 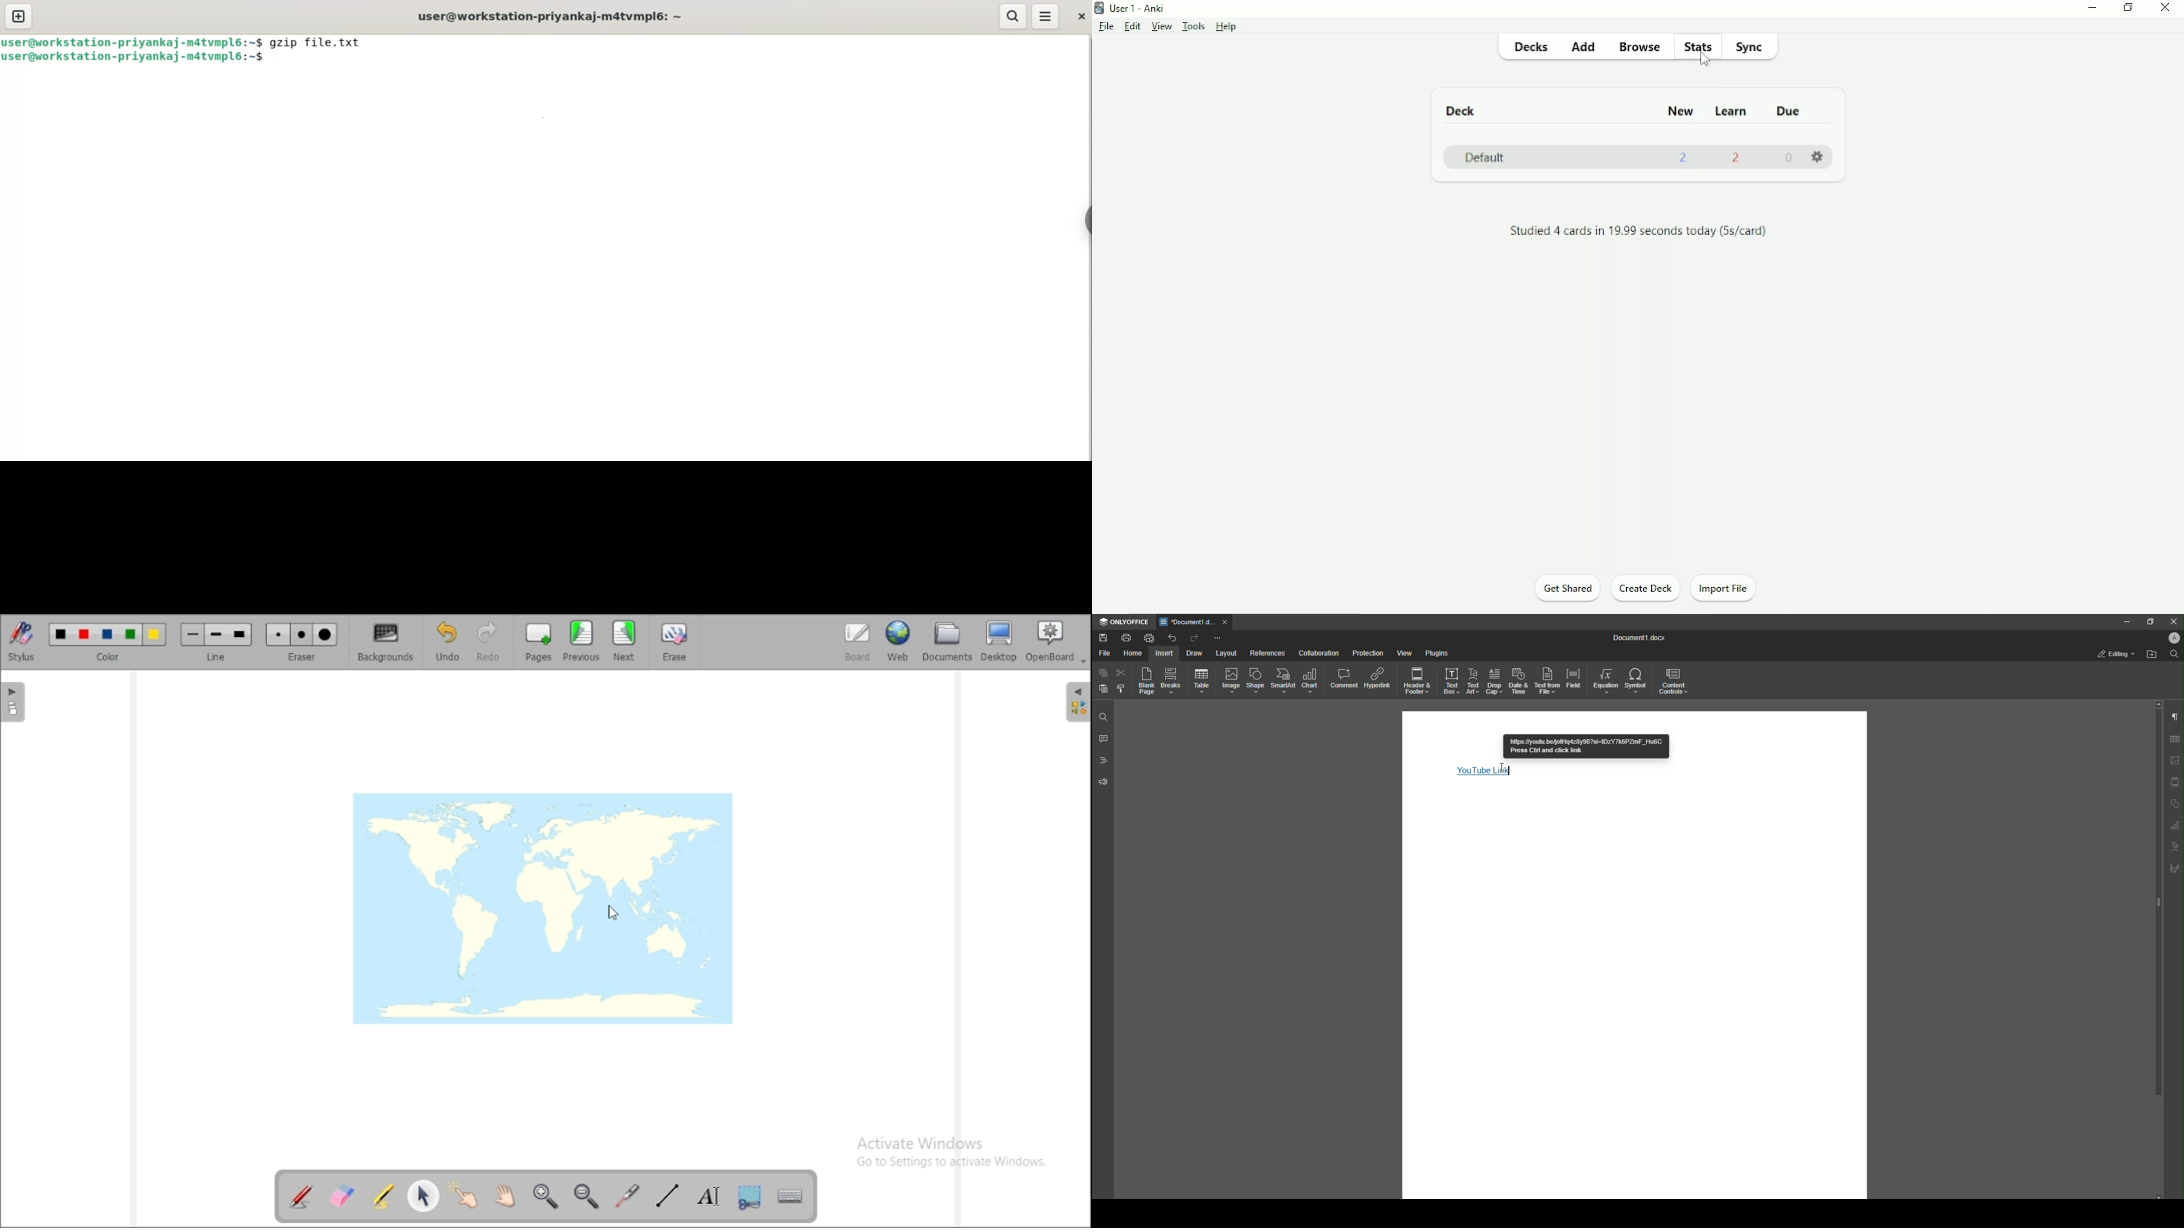 I want to click on Date and Time, so click(x=1518, y=681).